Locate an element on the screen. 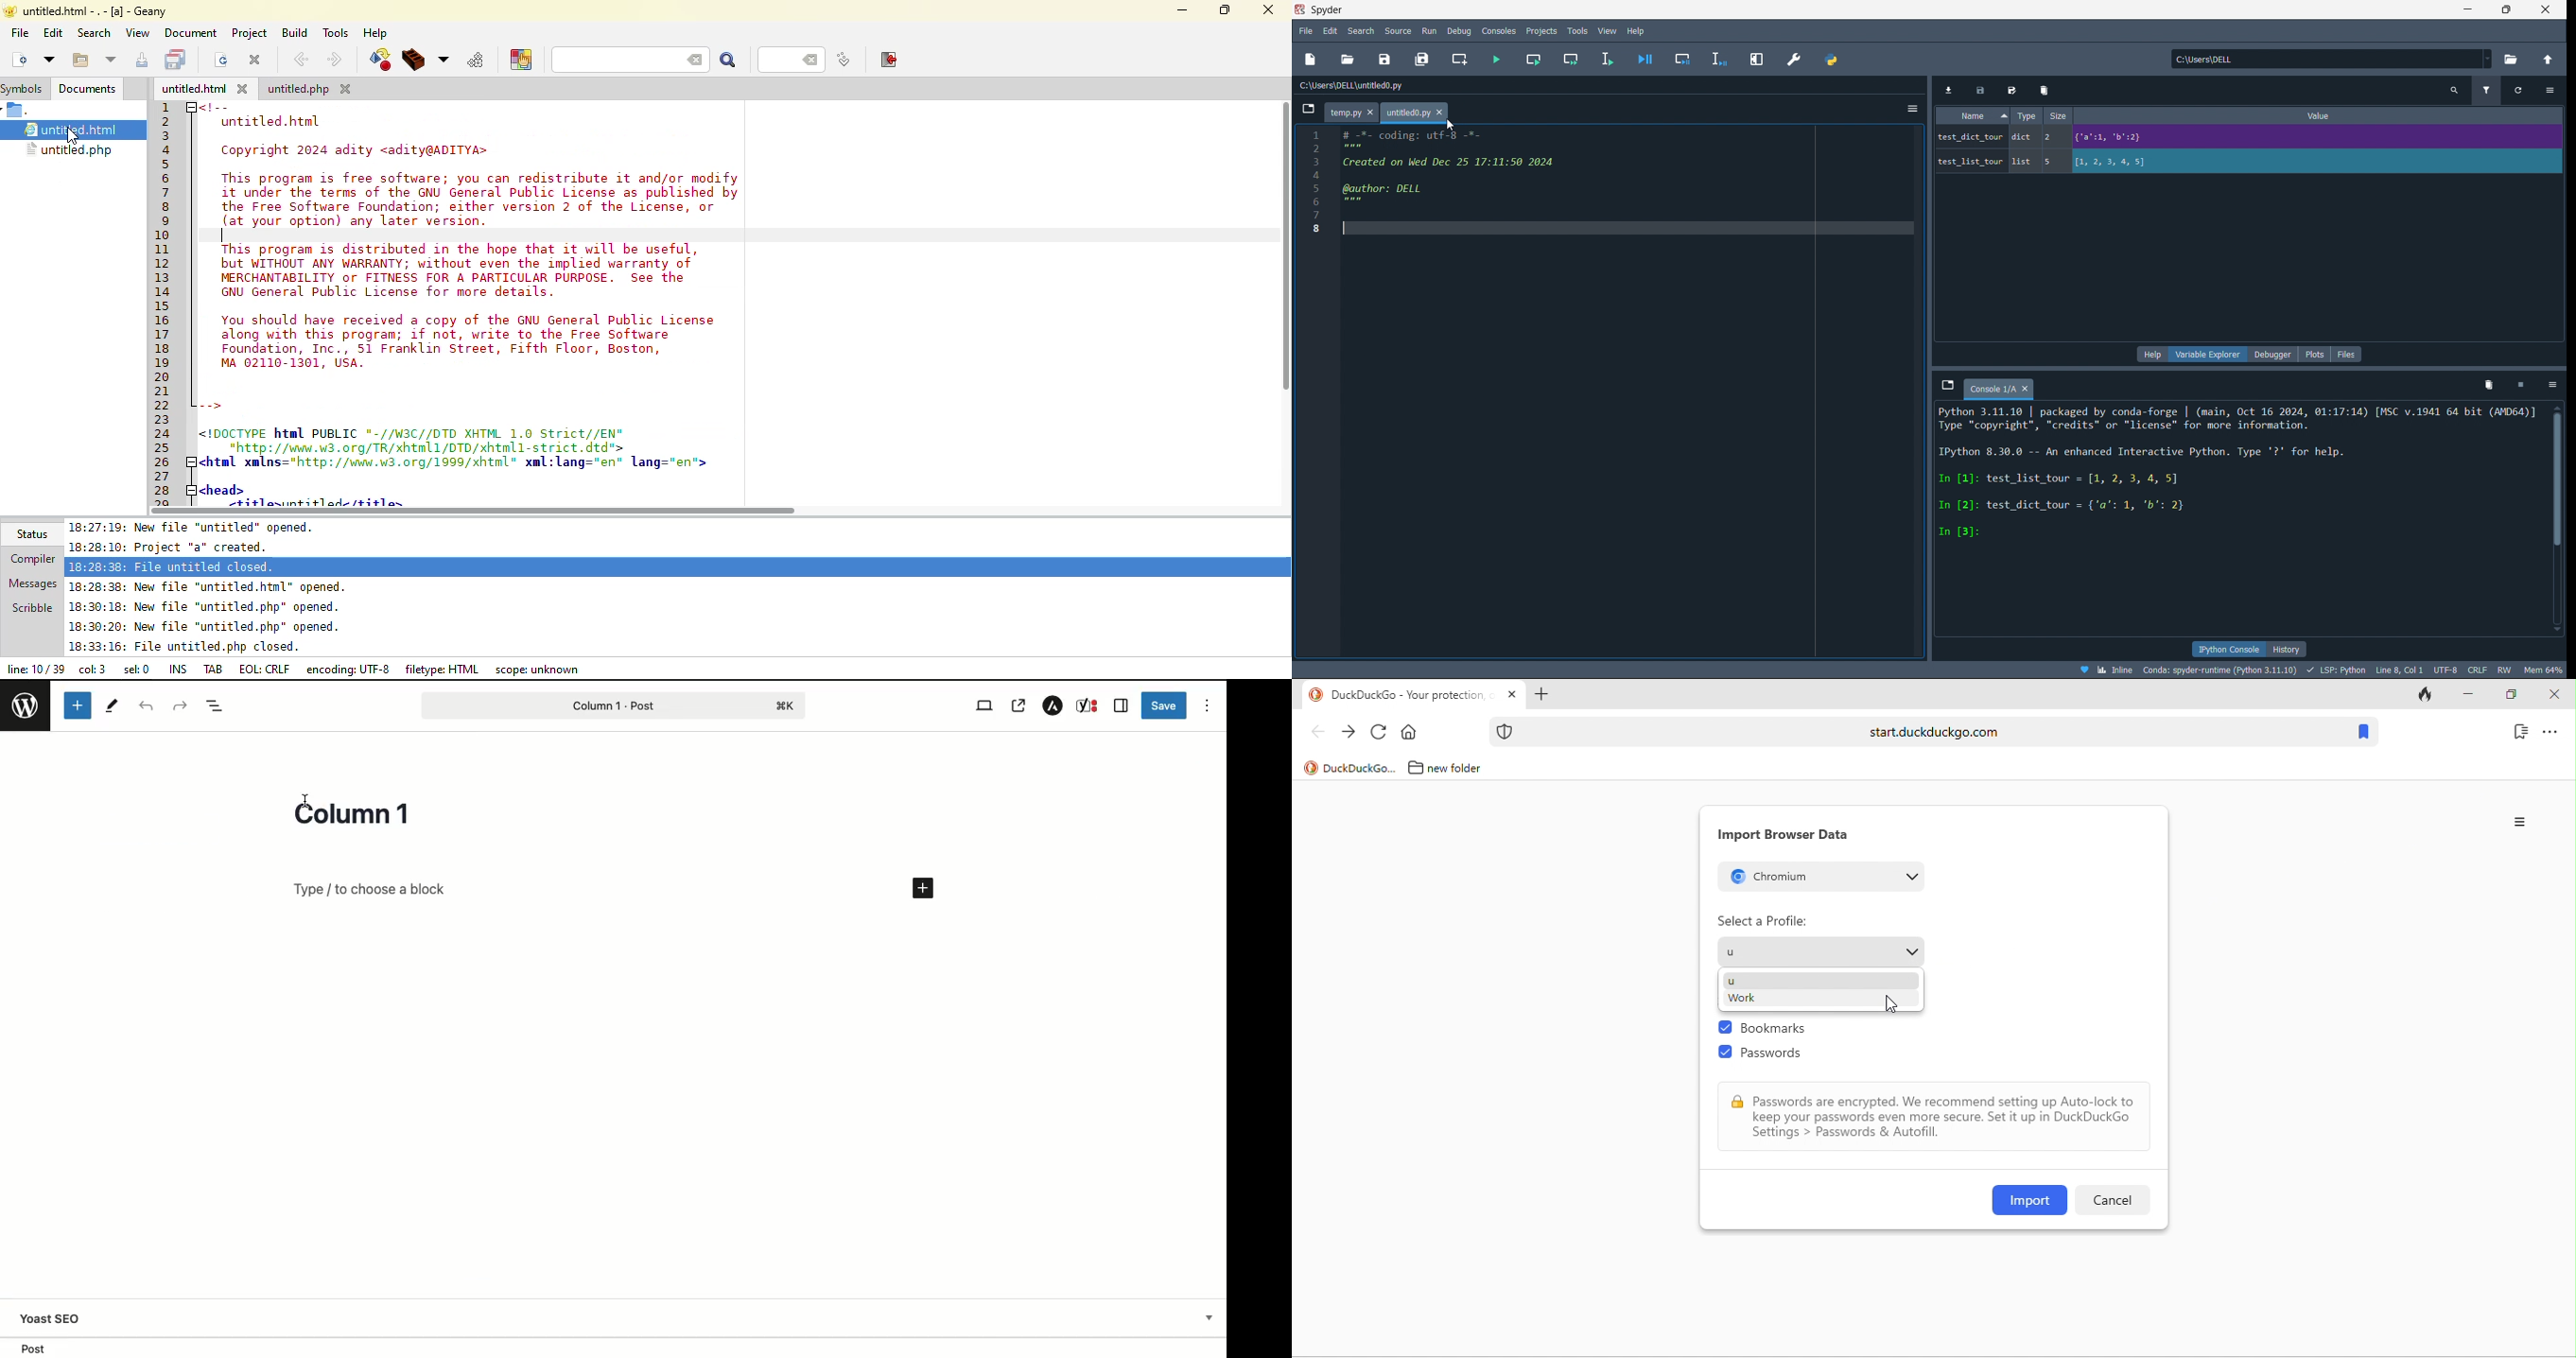  view is located at coordinates (1609, 31).